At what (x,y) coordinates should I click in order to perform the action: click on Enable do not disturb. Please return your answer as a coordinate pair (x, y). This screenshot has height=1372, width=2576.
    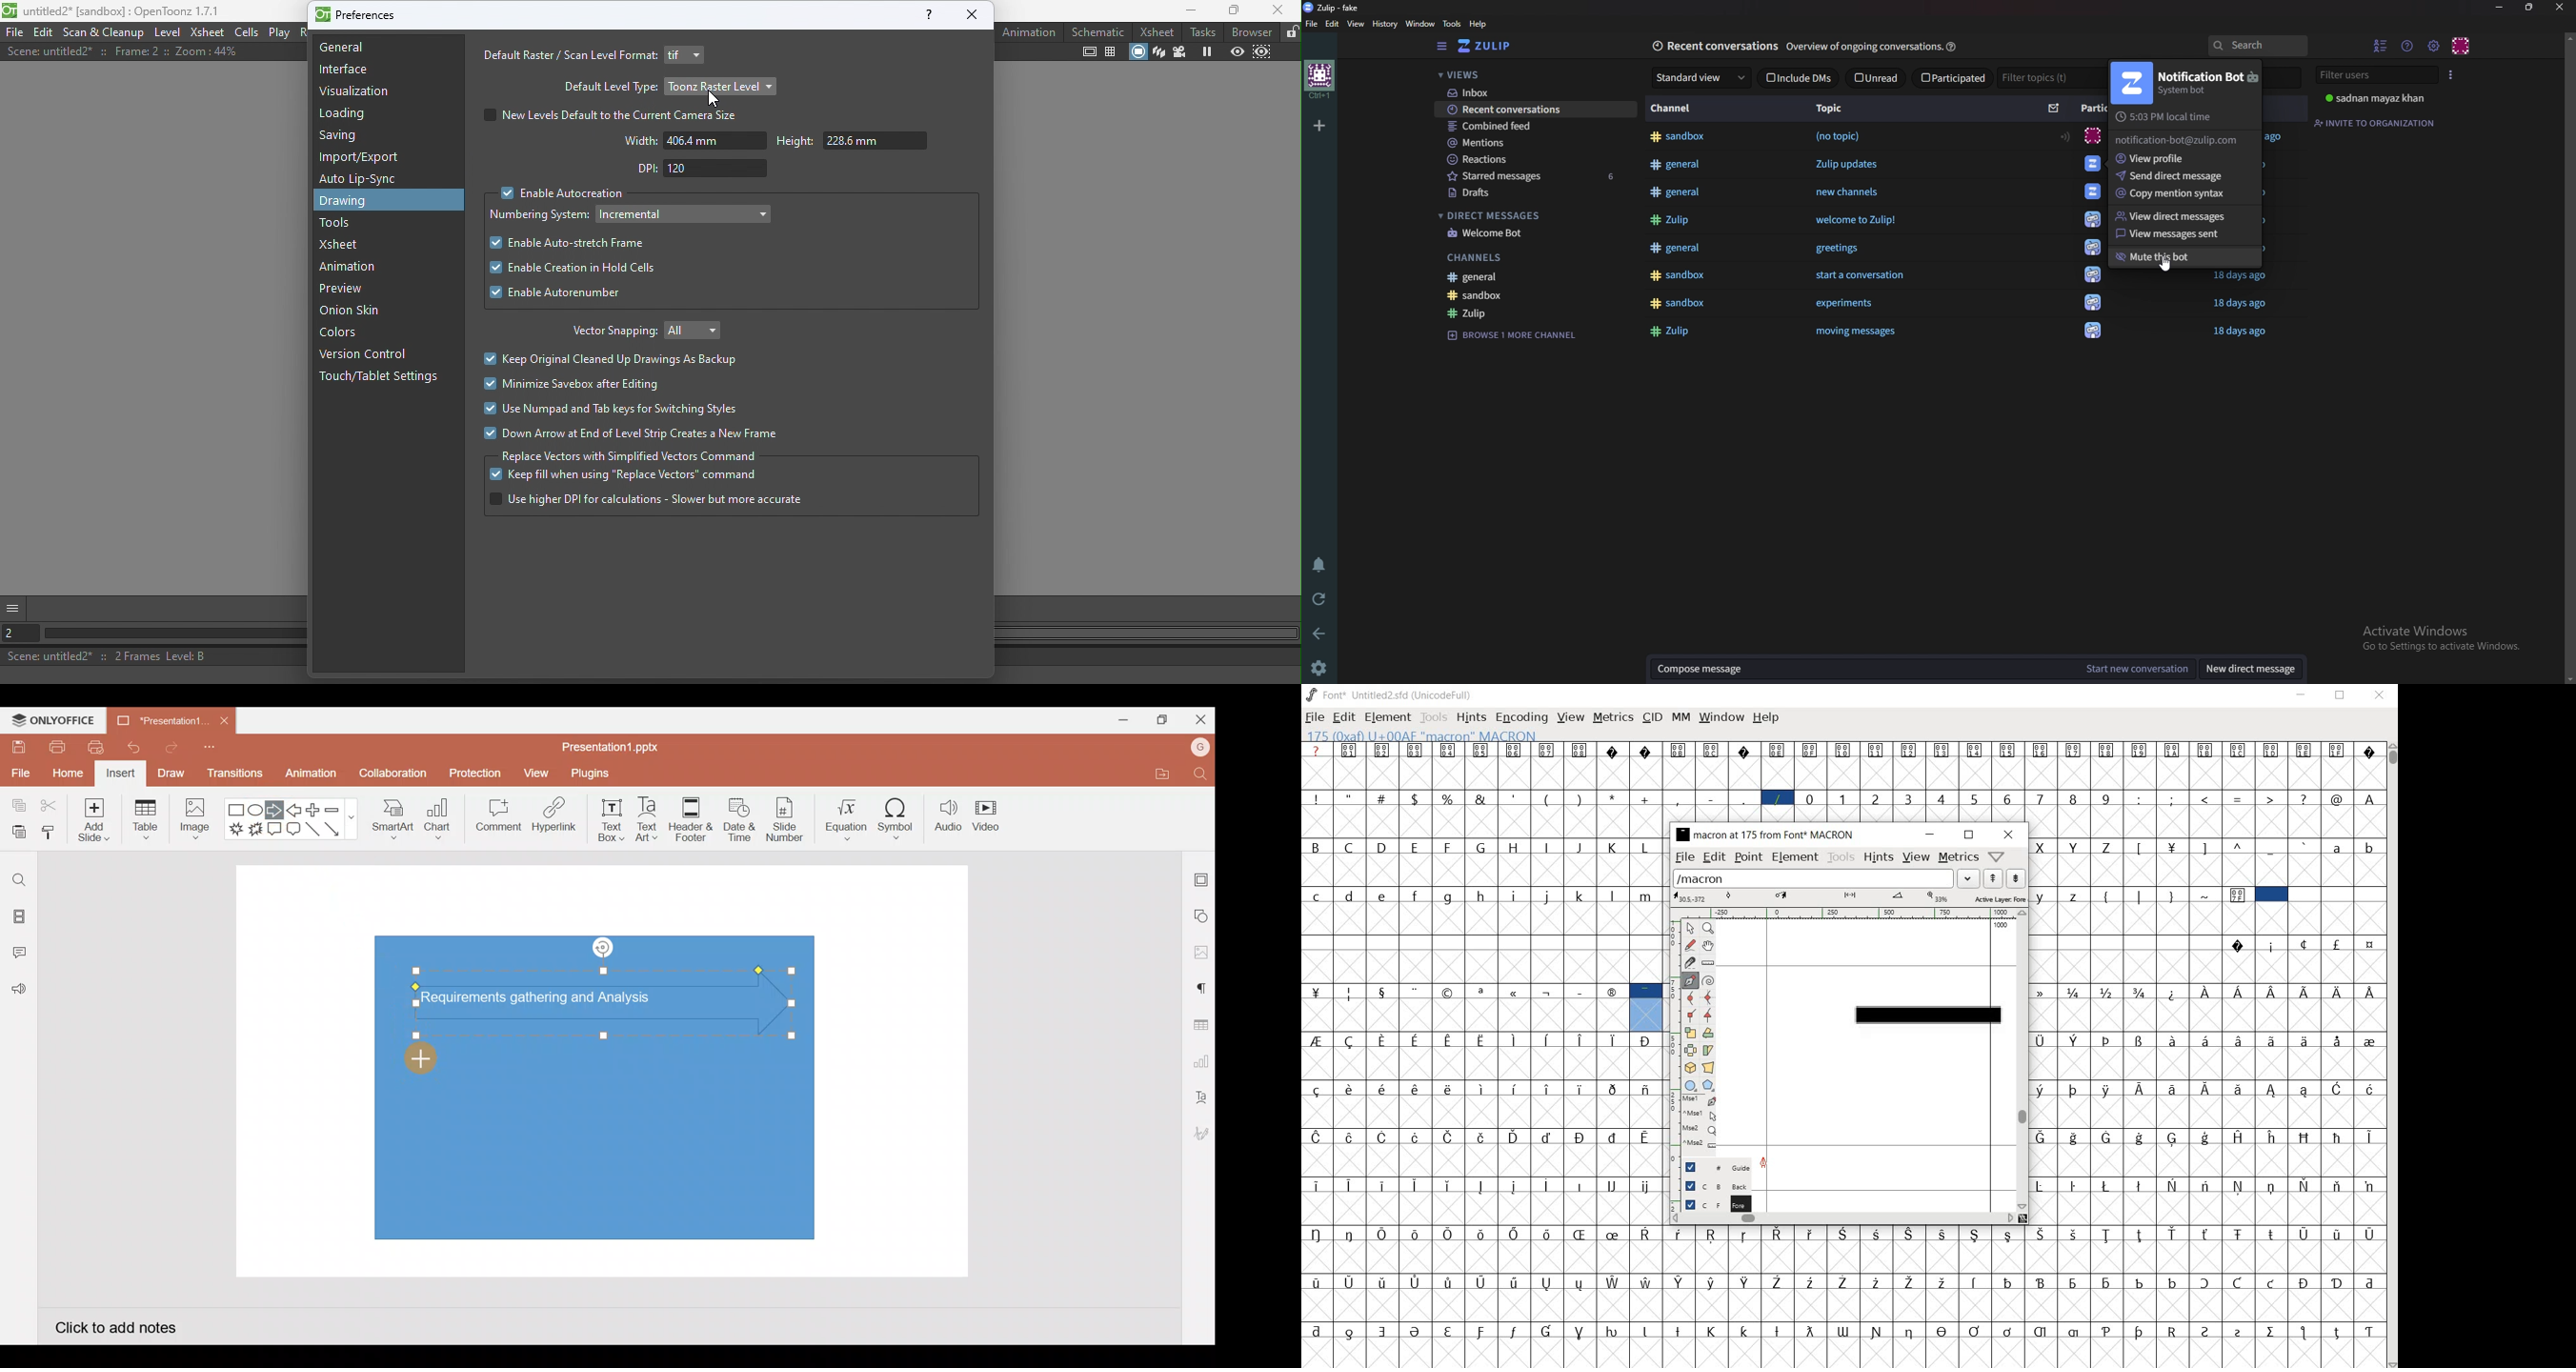
    Looking at the image, I should click on (1320, 565).